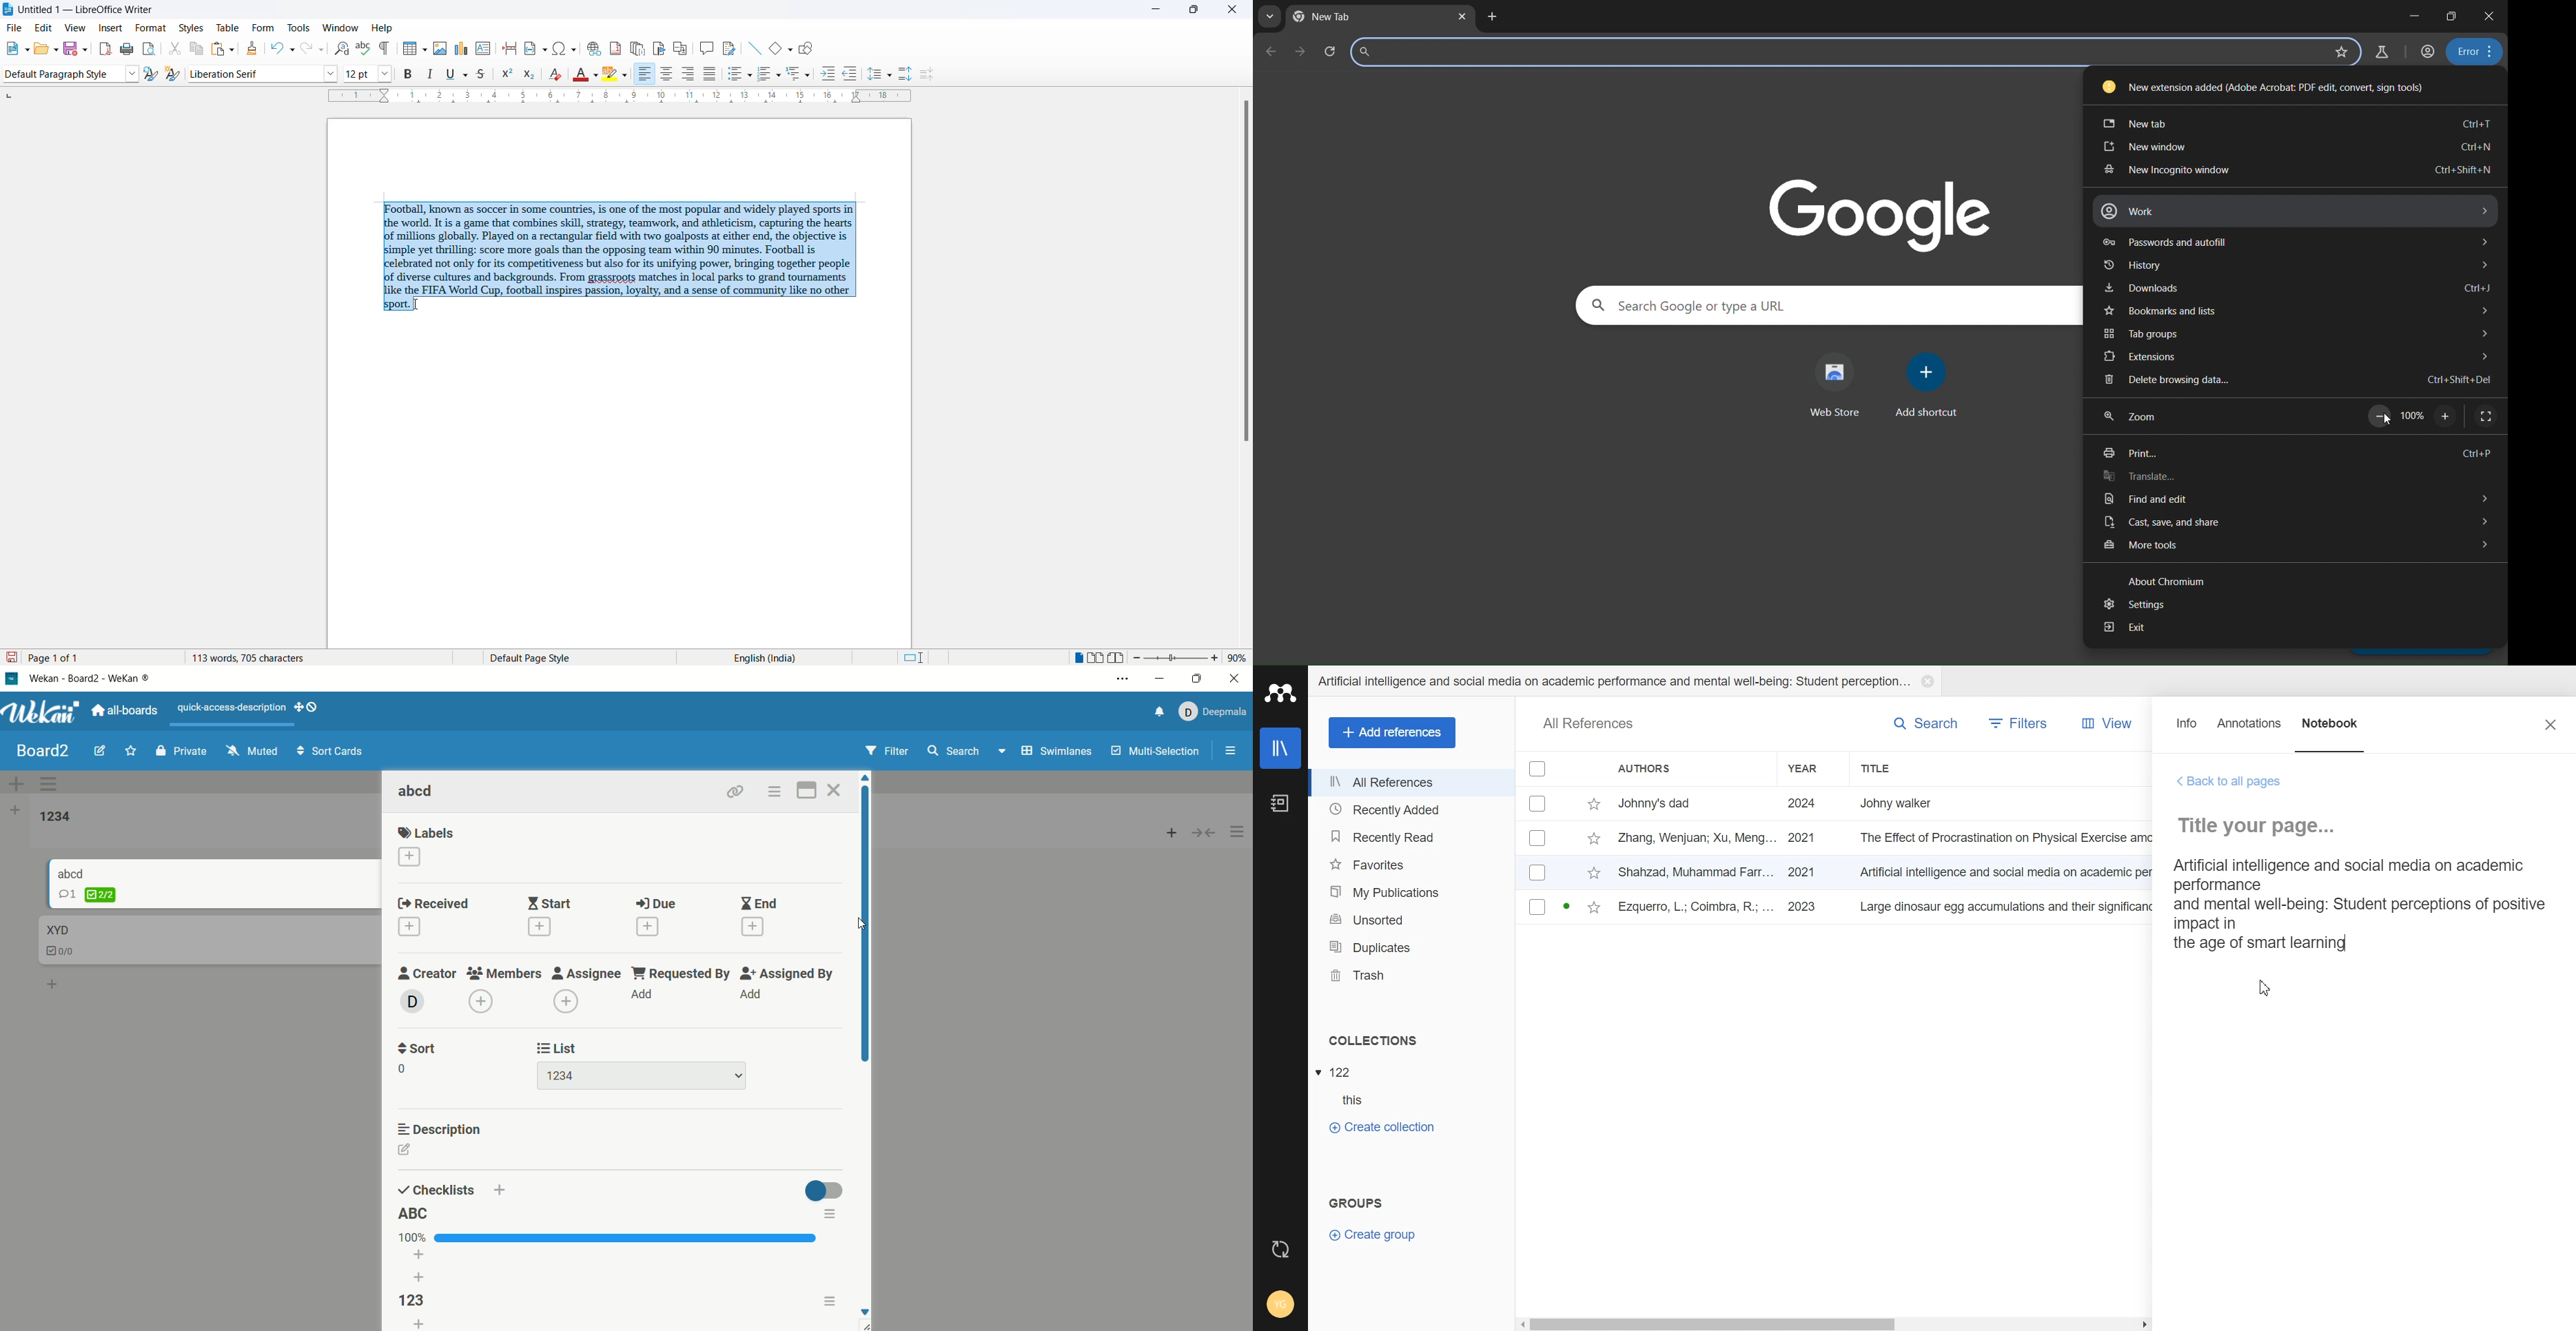 Image resolution: width=2576 pixels, height=1344 pixels. Describe the element at coordinates (1814, 768) in the screenshot. I see `Year` at that location.